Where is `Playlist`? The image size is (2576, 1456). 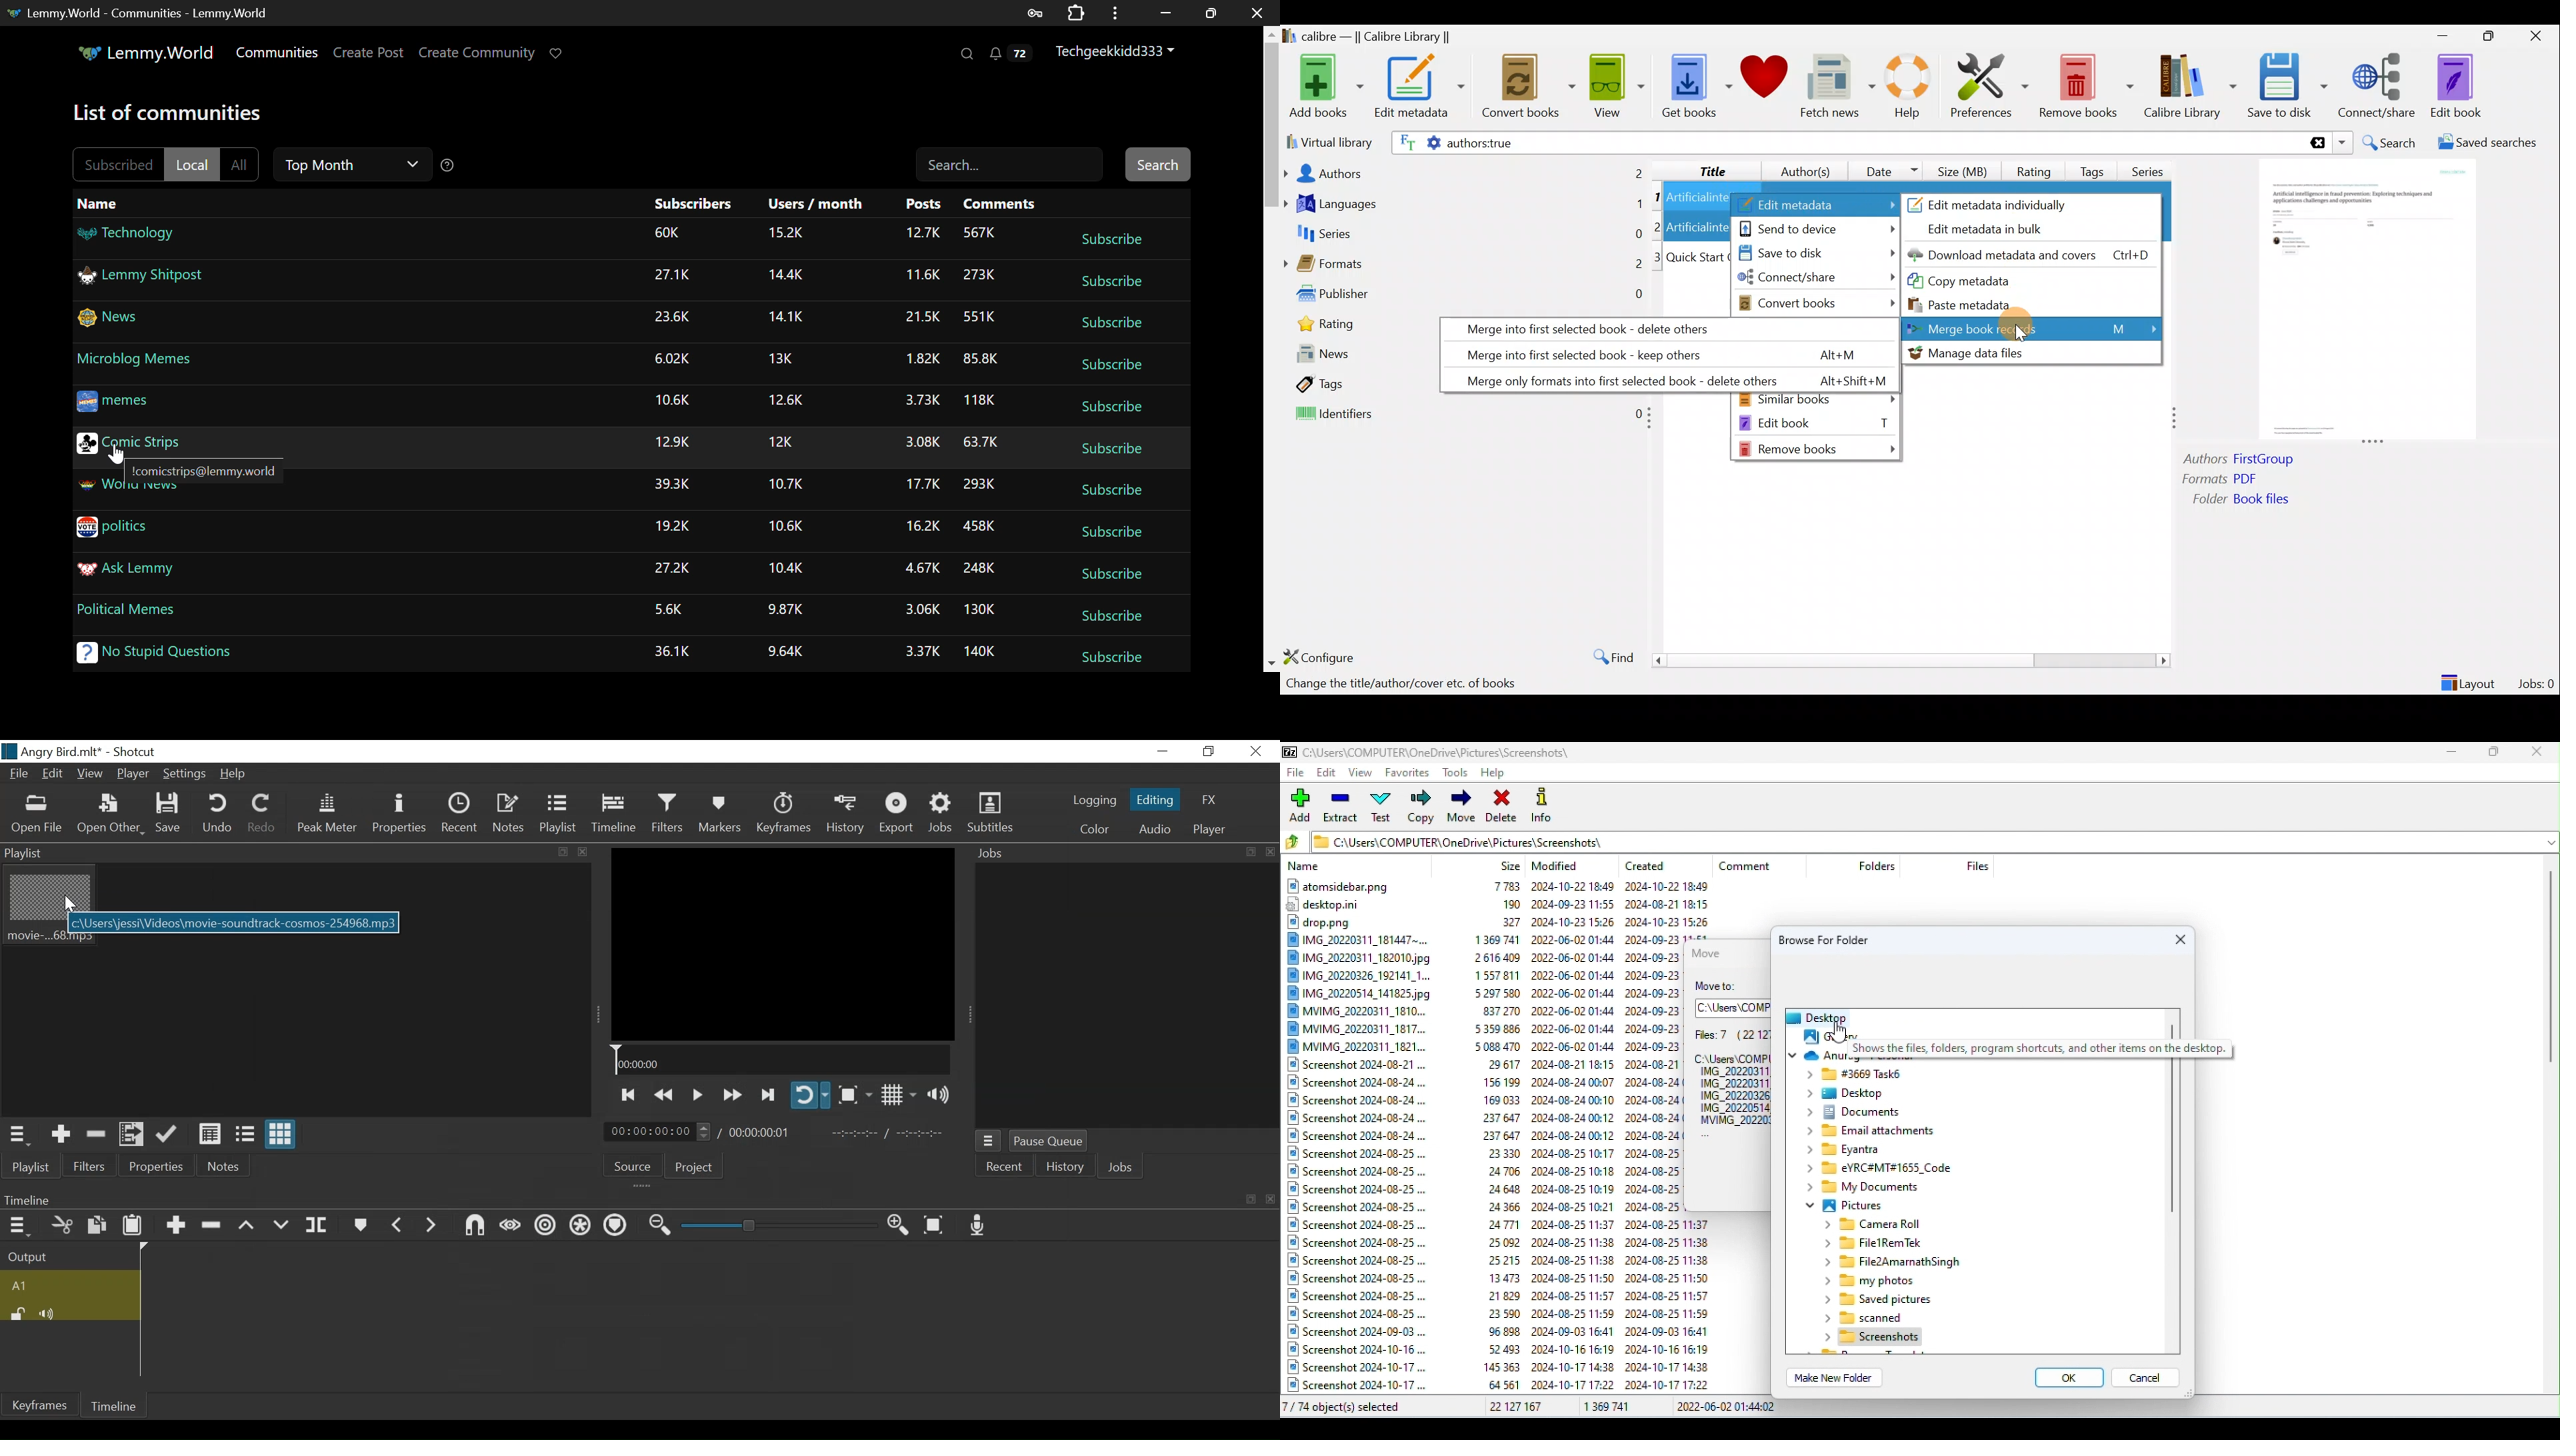
Playlist is located at coordinates (557, 813).